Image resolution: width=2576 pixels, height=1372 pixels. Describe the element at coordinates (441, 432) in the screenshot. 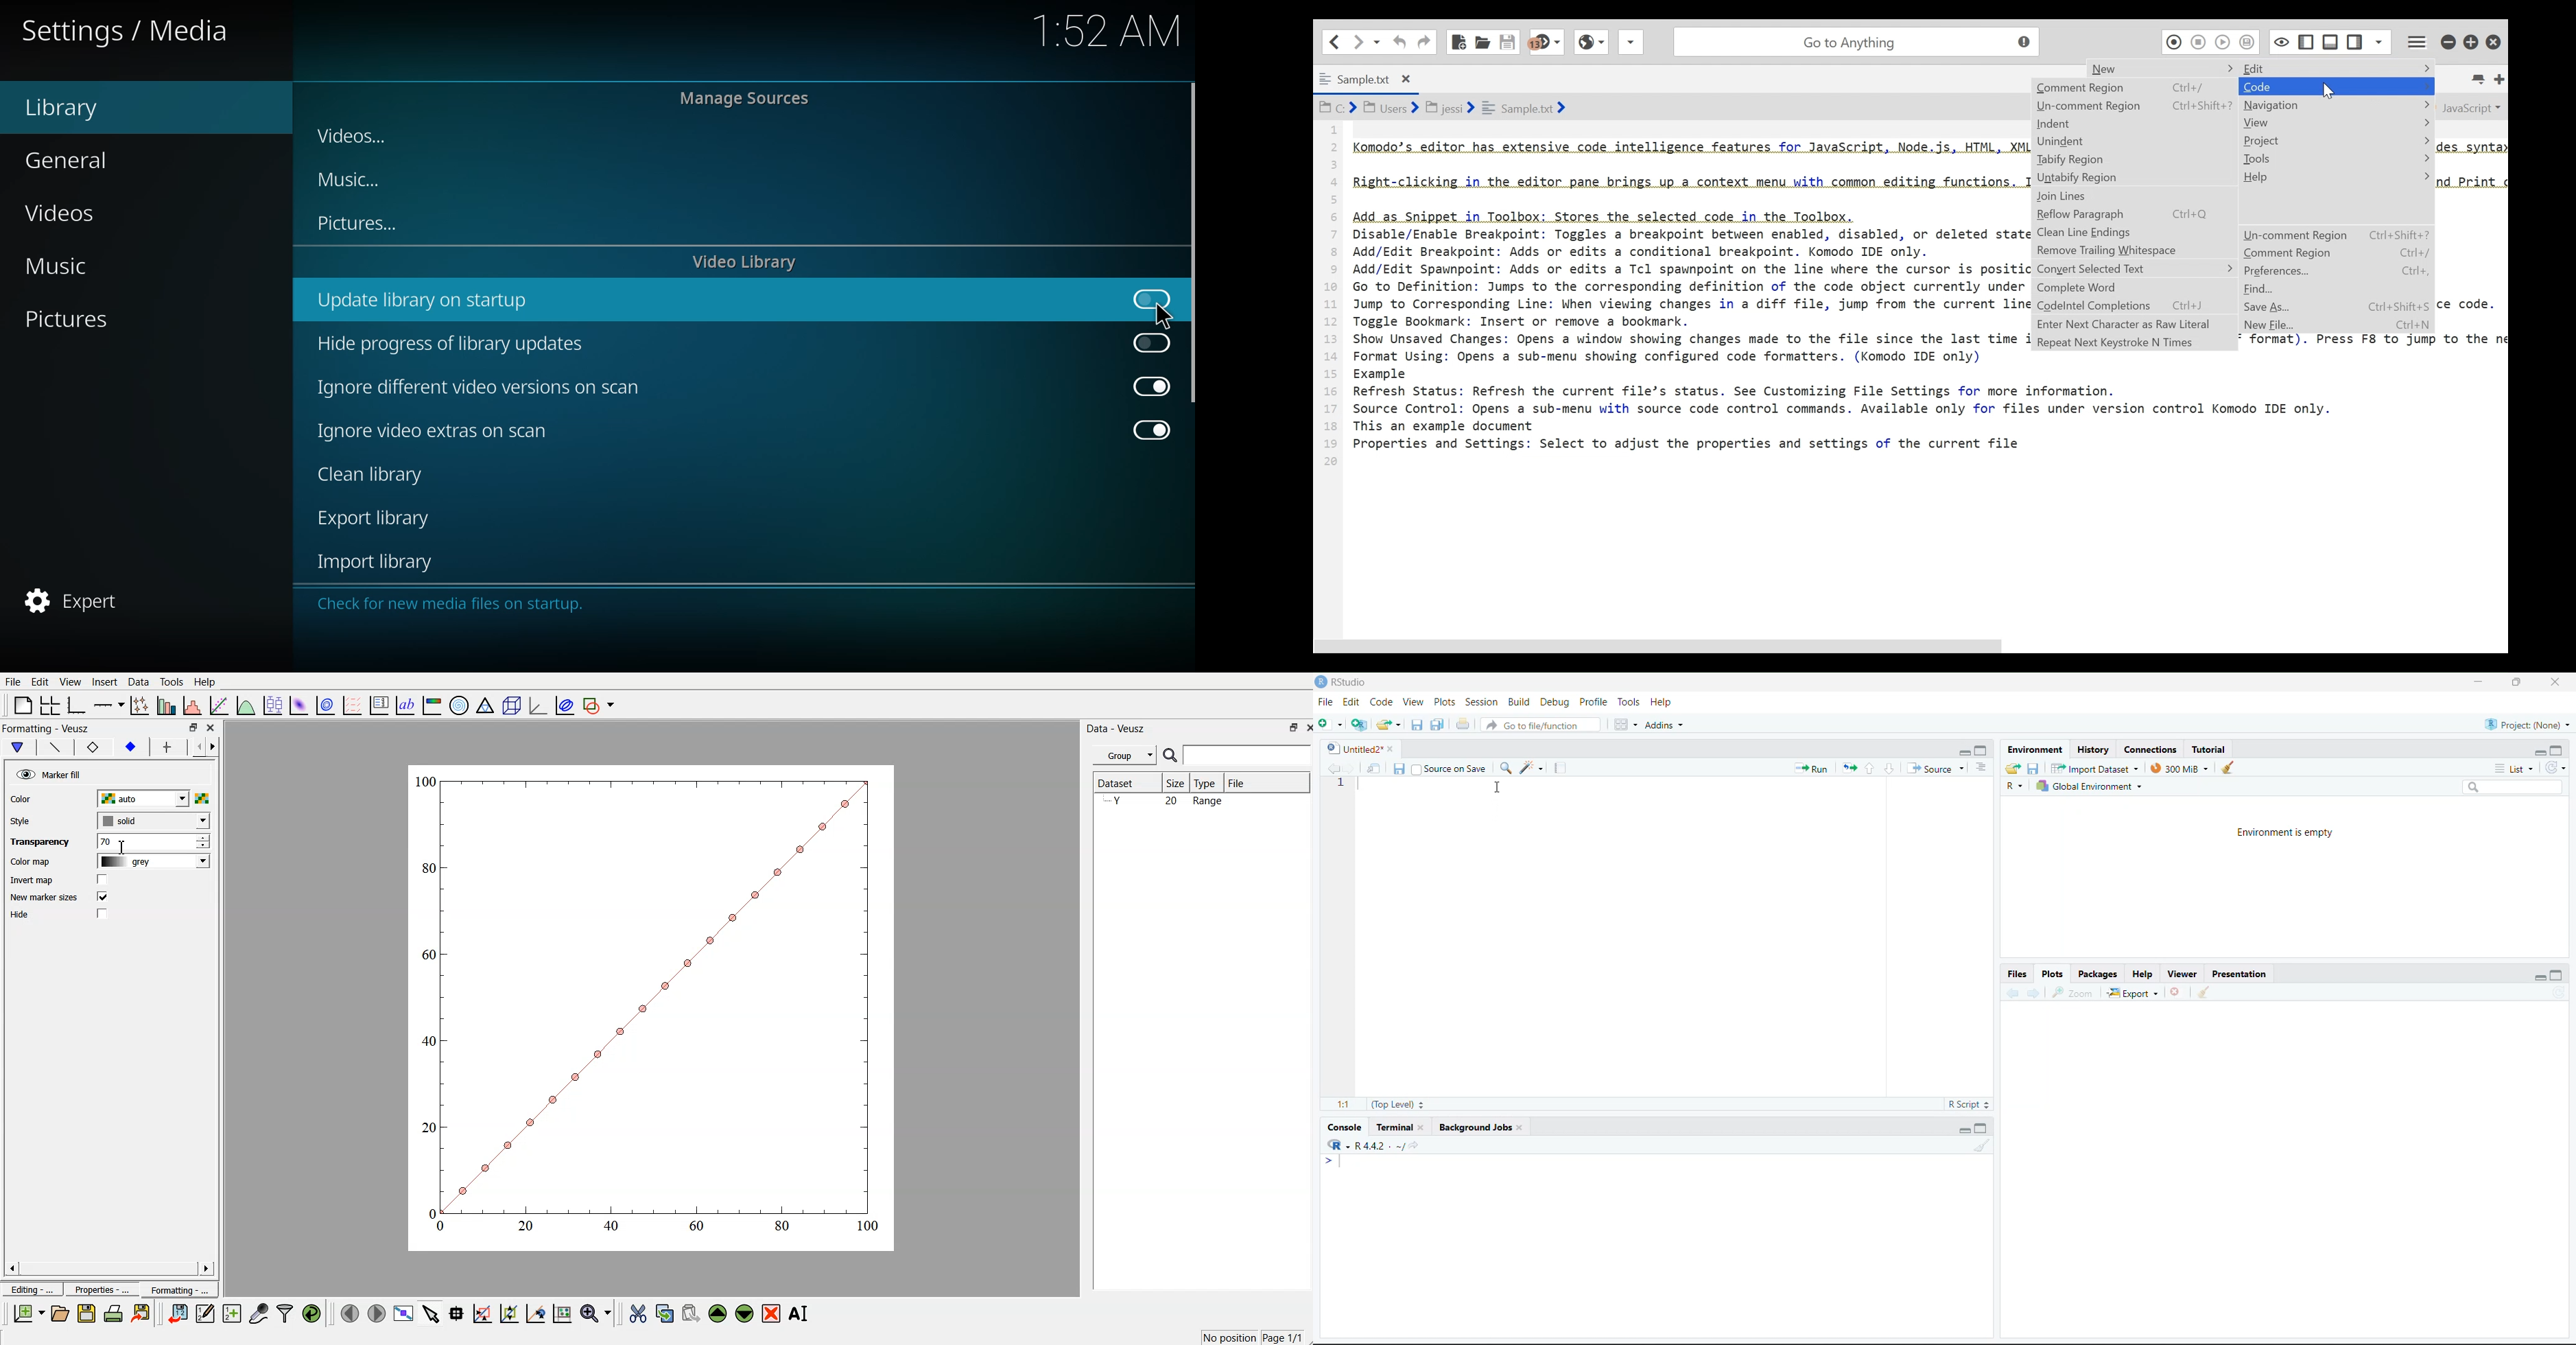

I see `ignore video extras on scan` at that location.